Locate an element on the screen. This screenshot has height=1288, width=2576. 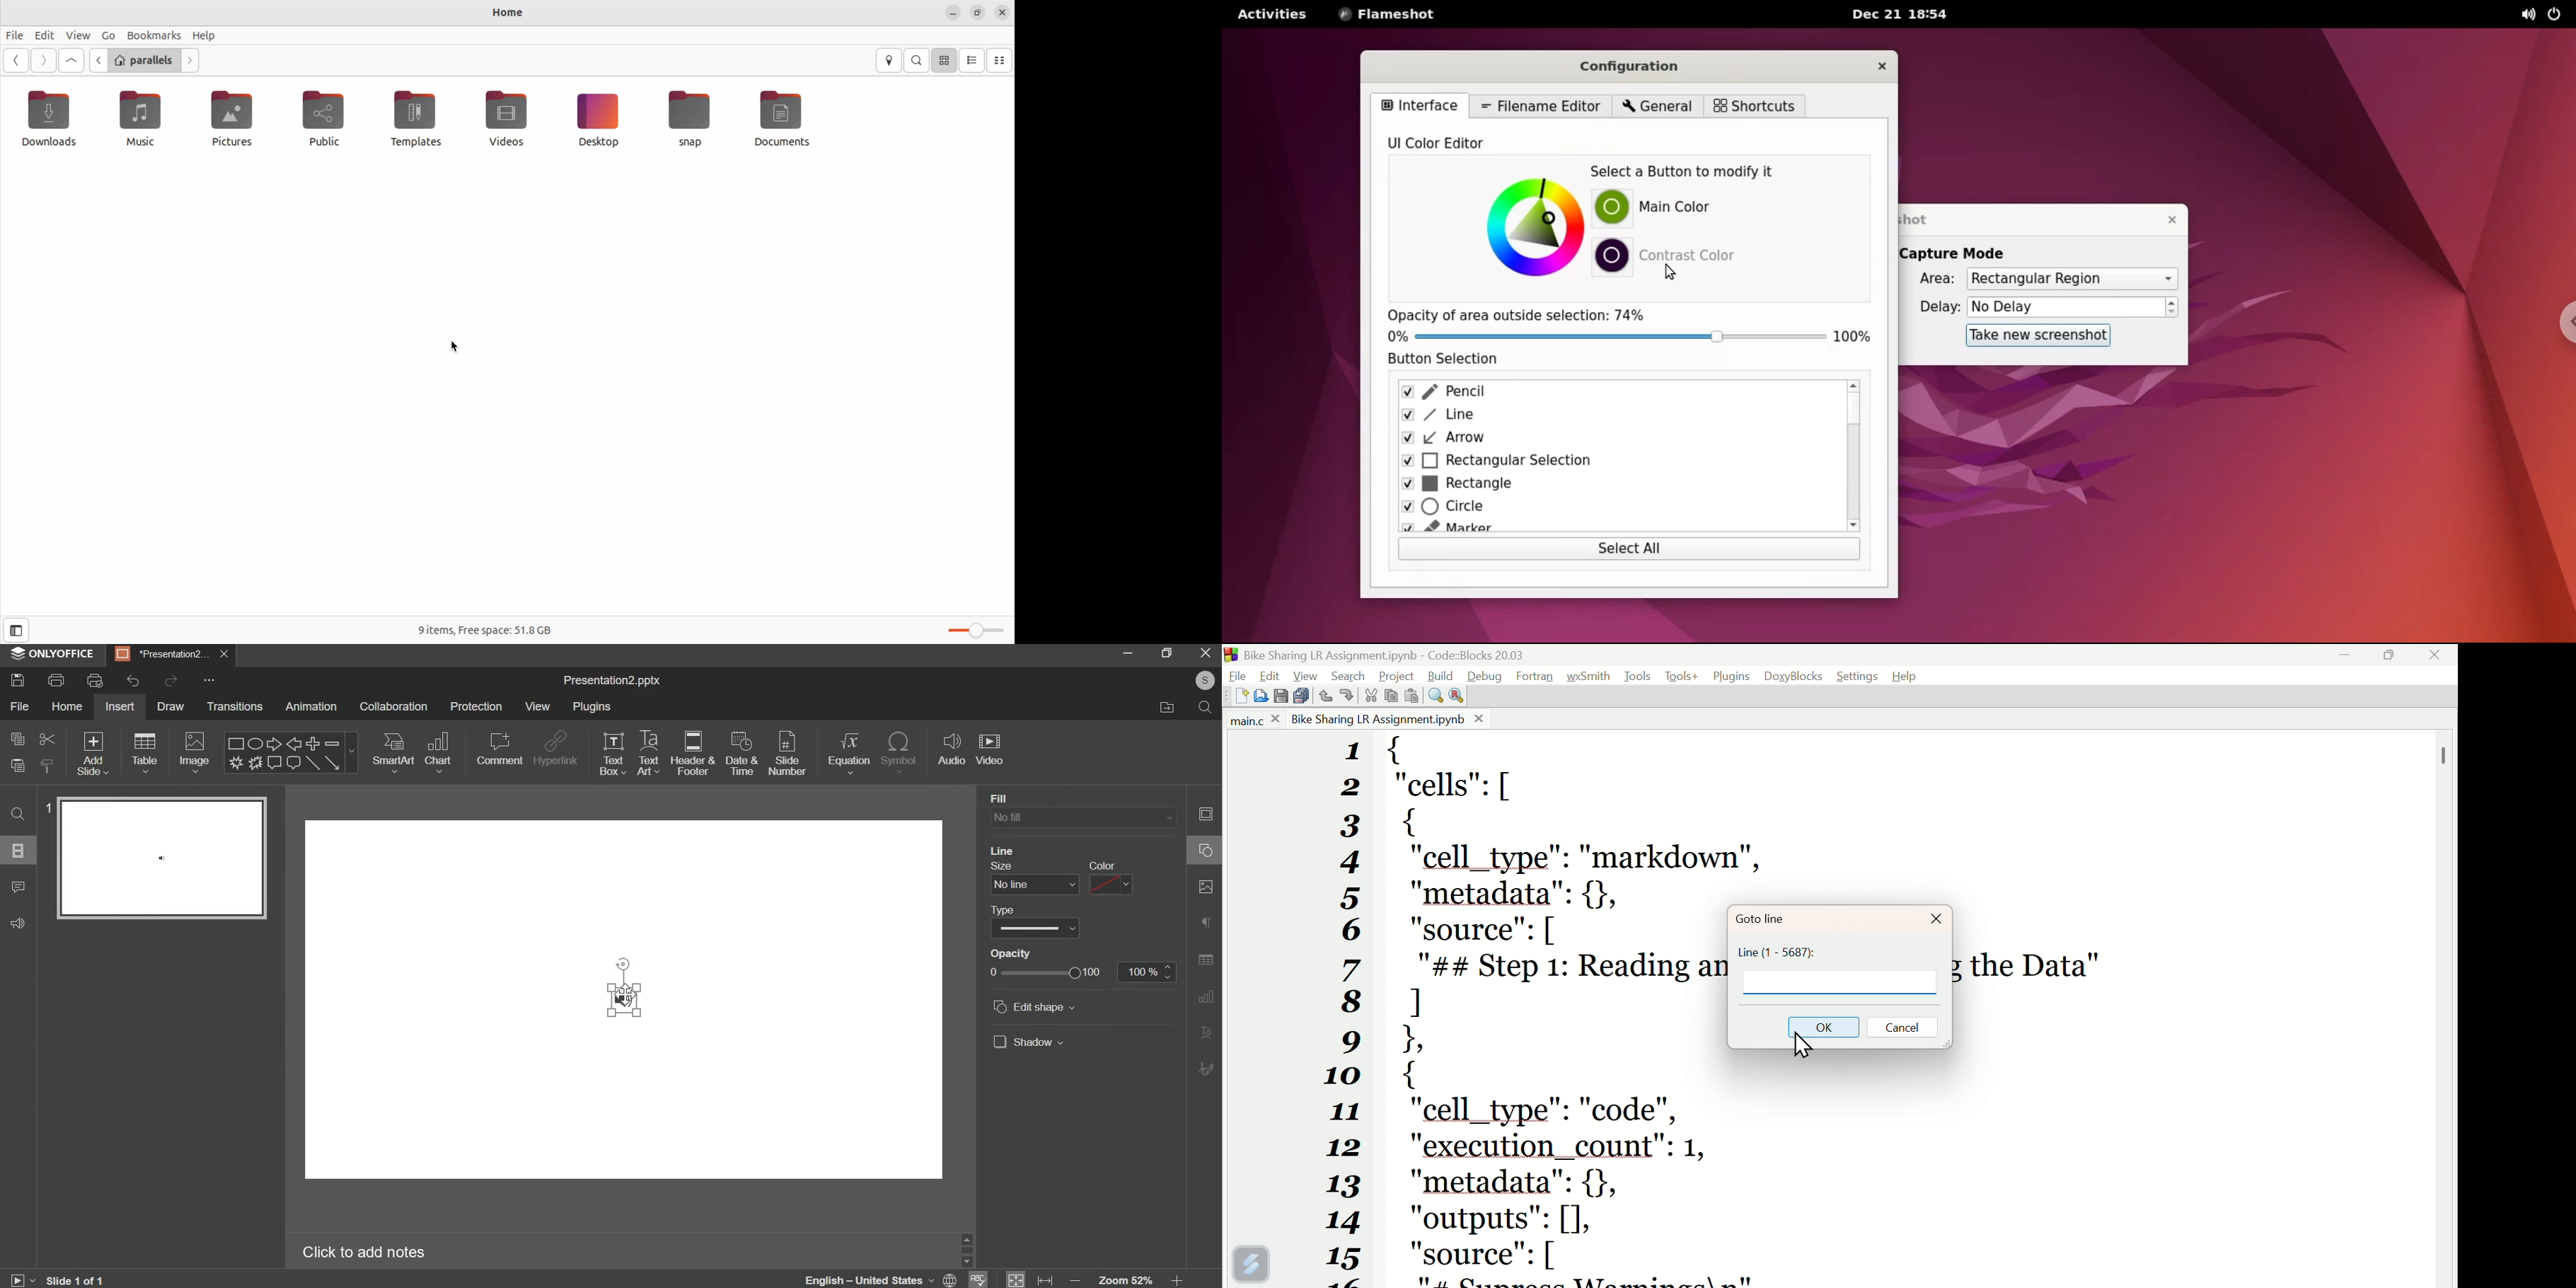
shapes is located at coordinates (293, 753).